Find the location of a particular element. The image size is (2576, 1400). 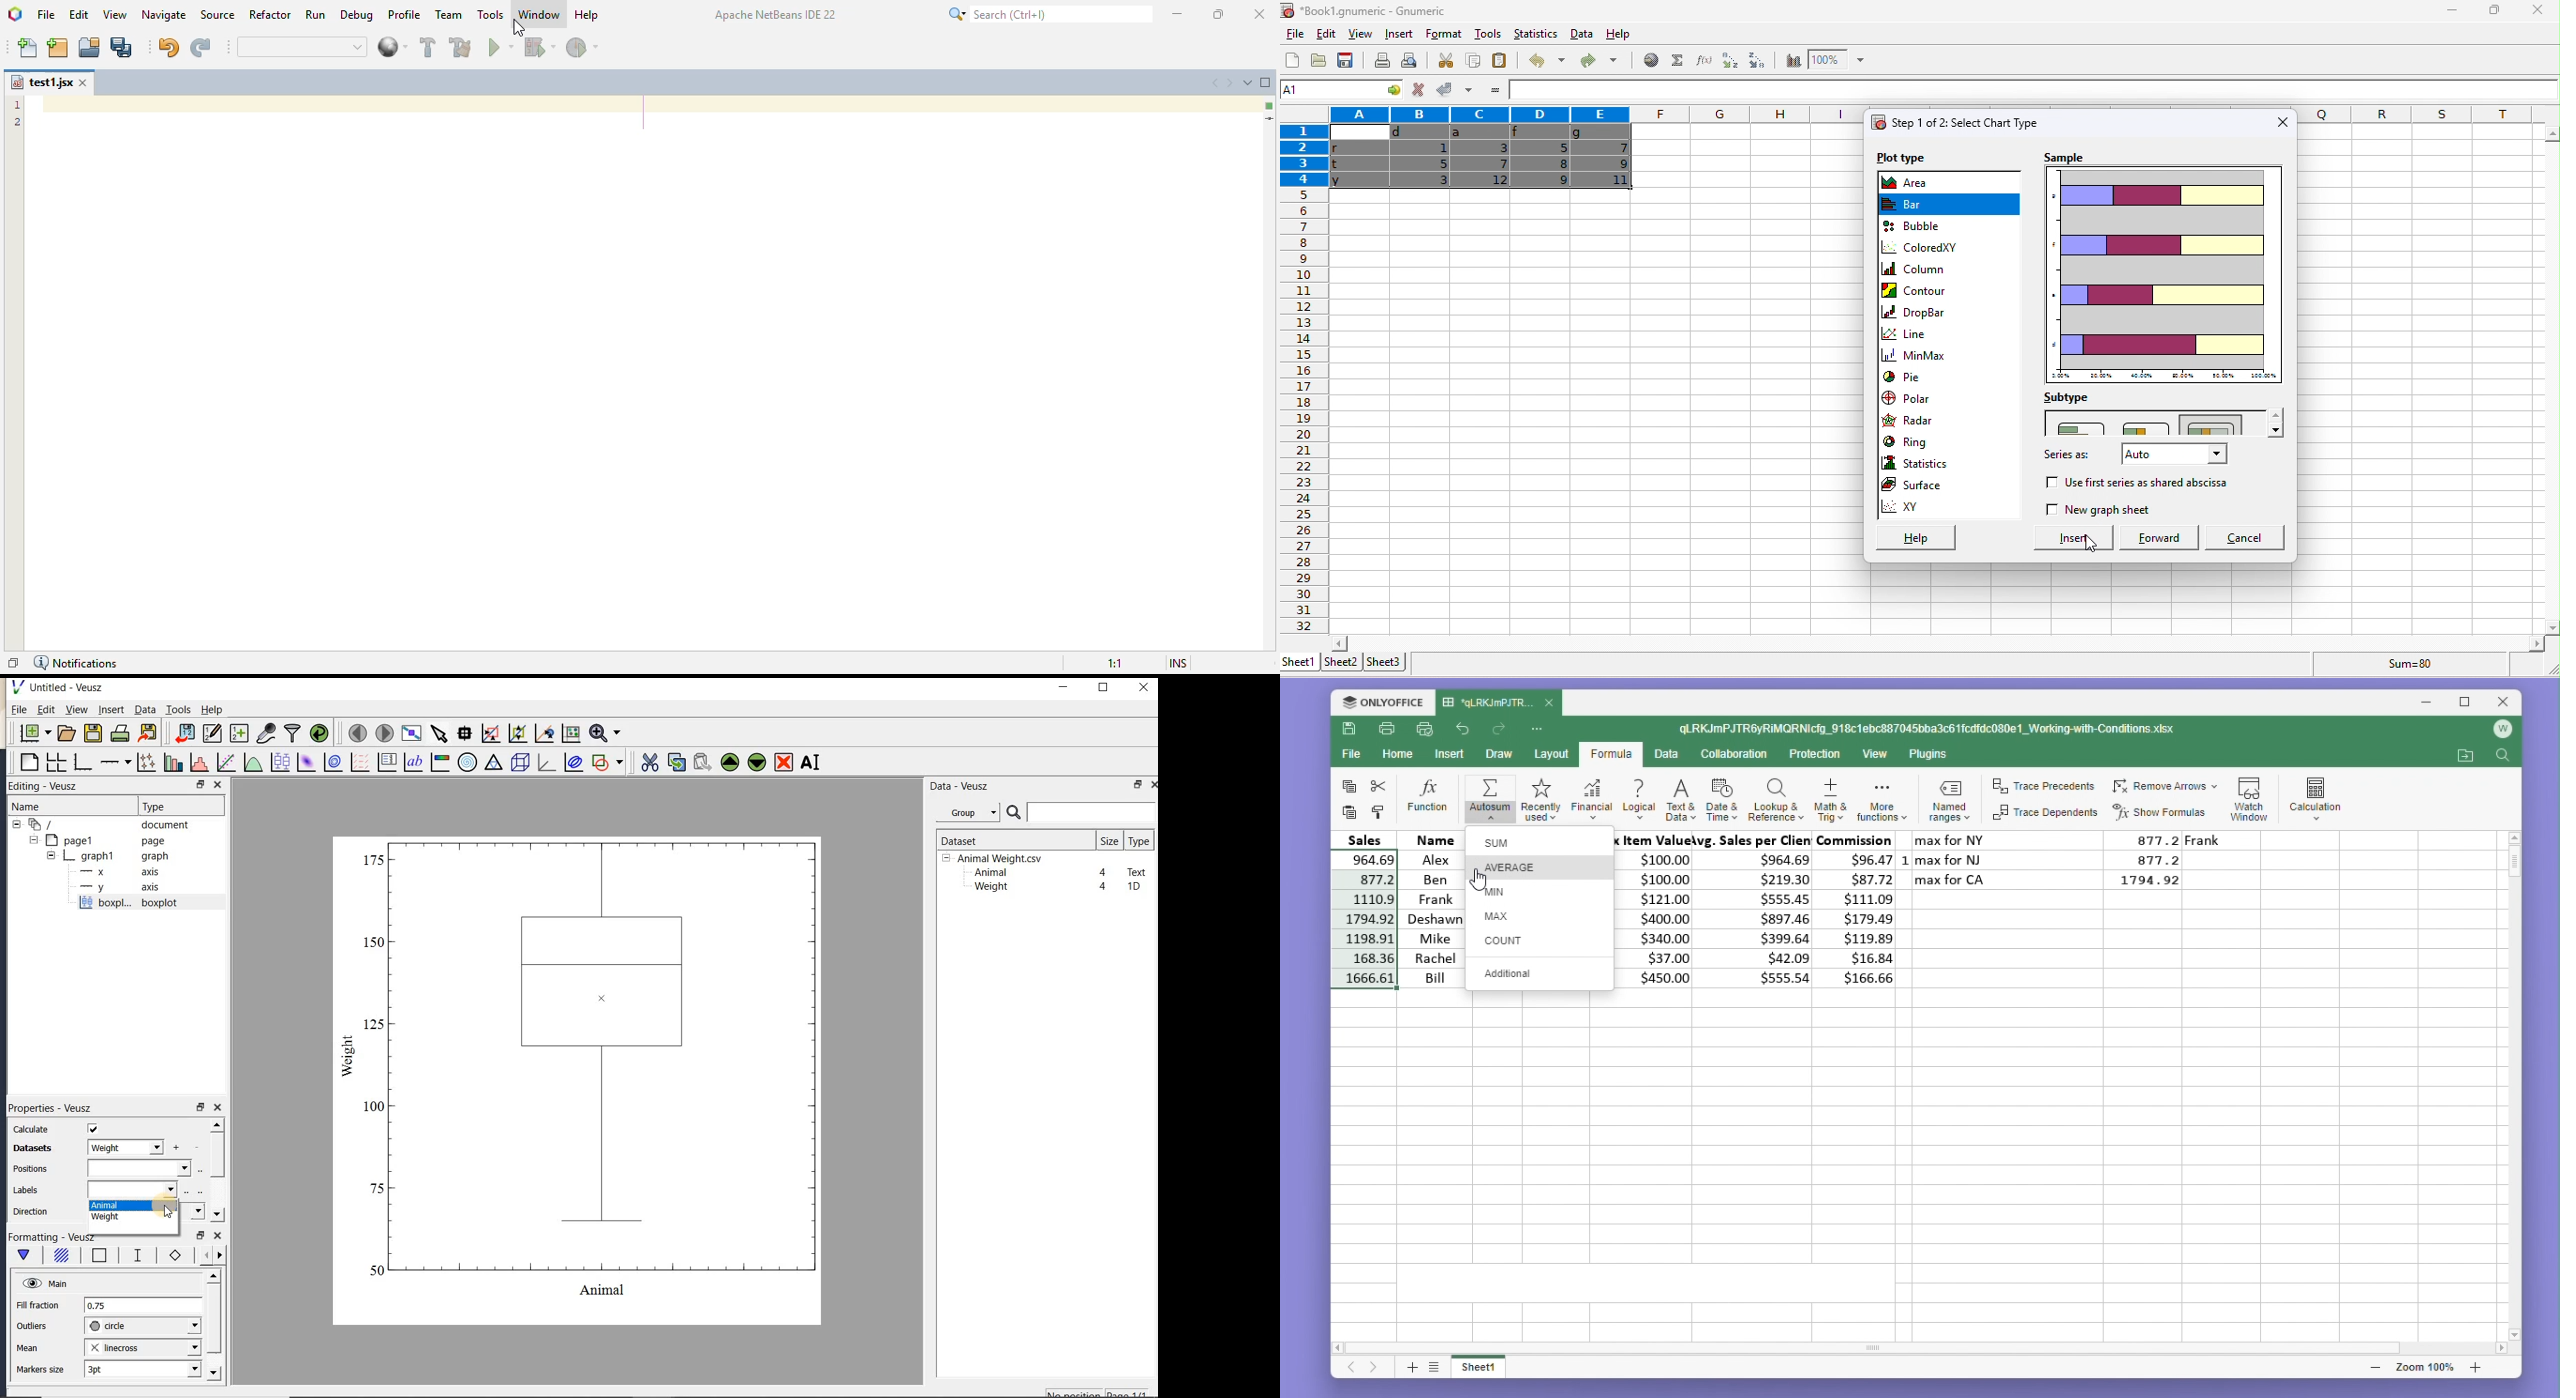

View is located at coordinates (1876, 754).